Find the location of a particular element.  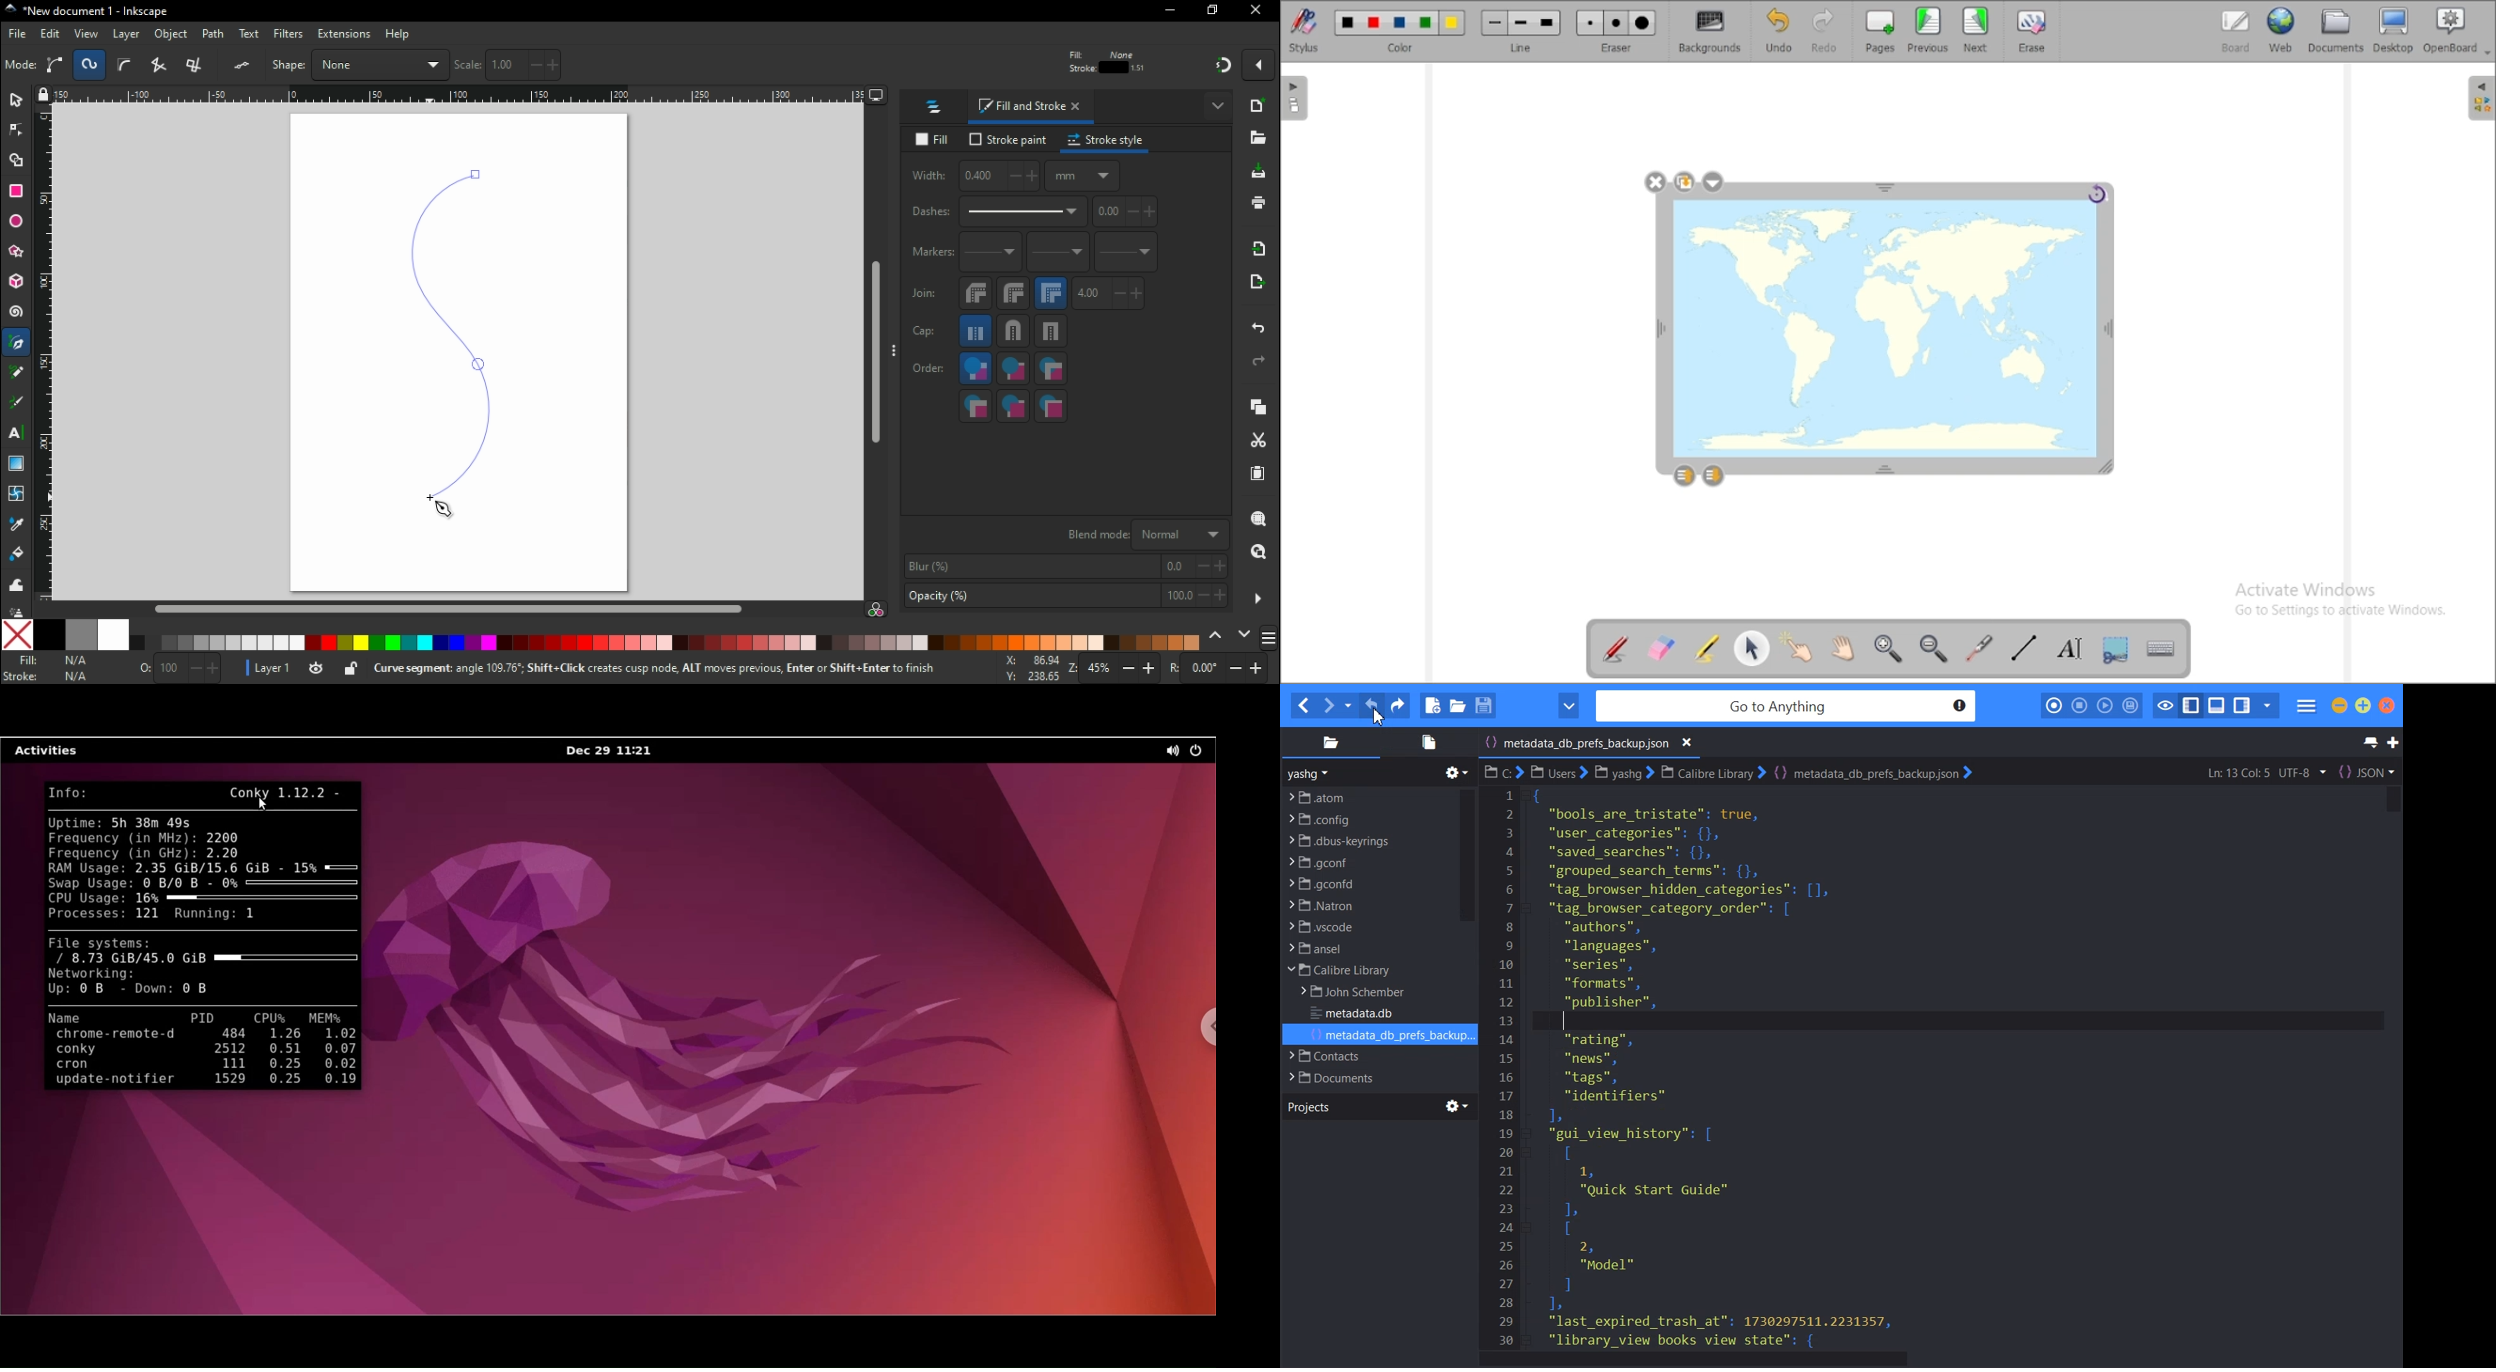

rotation increase/decrease is located at coordinates (1222, 670).